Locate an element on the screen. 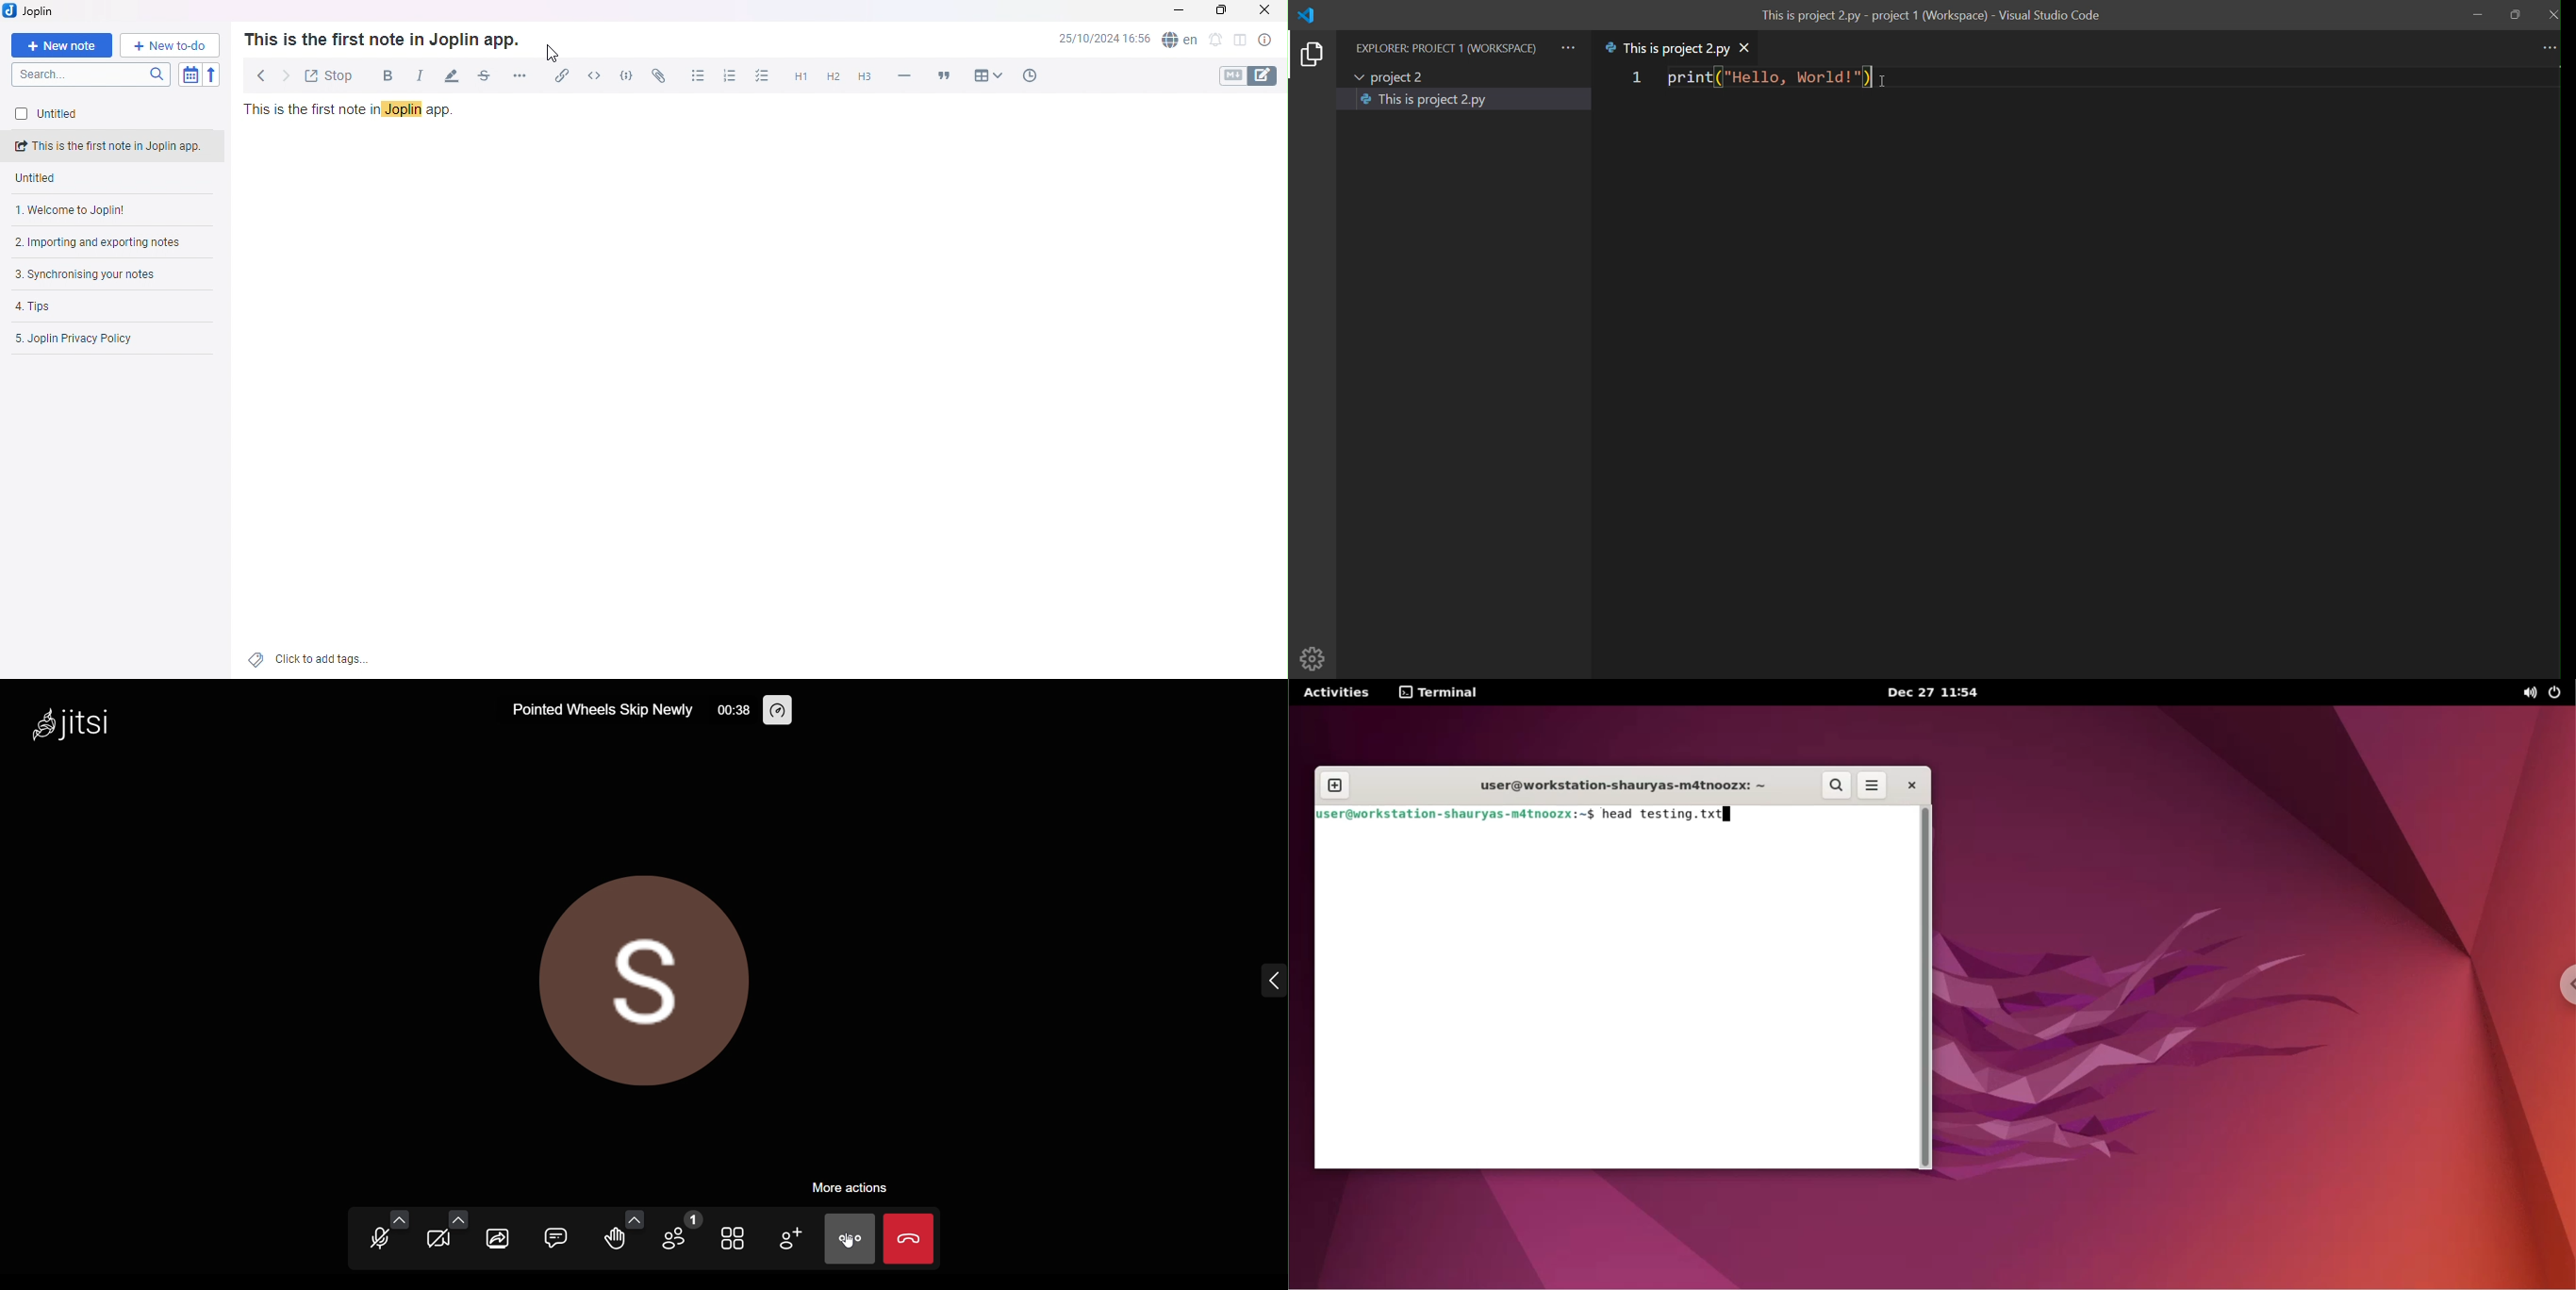  cursor is located at coordinates (845, 1245).